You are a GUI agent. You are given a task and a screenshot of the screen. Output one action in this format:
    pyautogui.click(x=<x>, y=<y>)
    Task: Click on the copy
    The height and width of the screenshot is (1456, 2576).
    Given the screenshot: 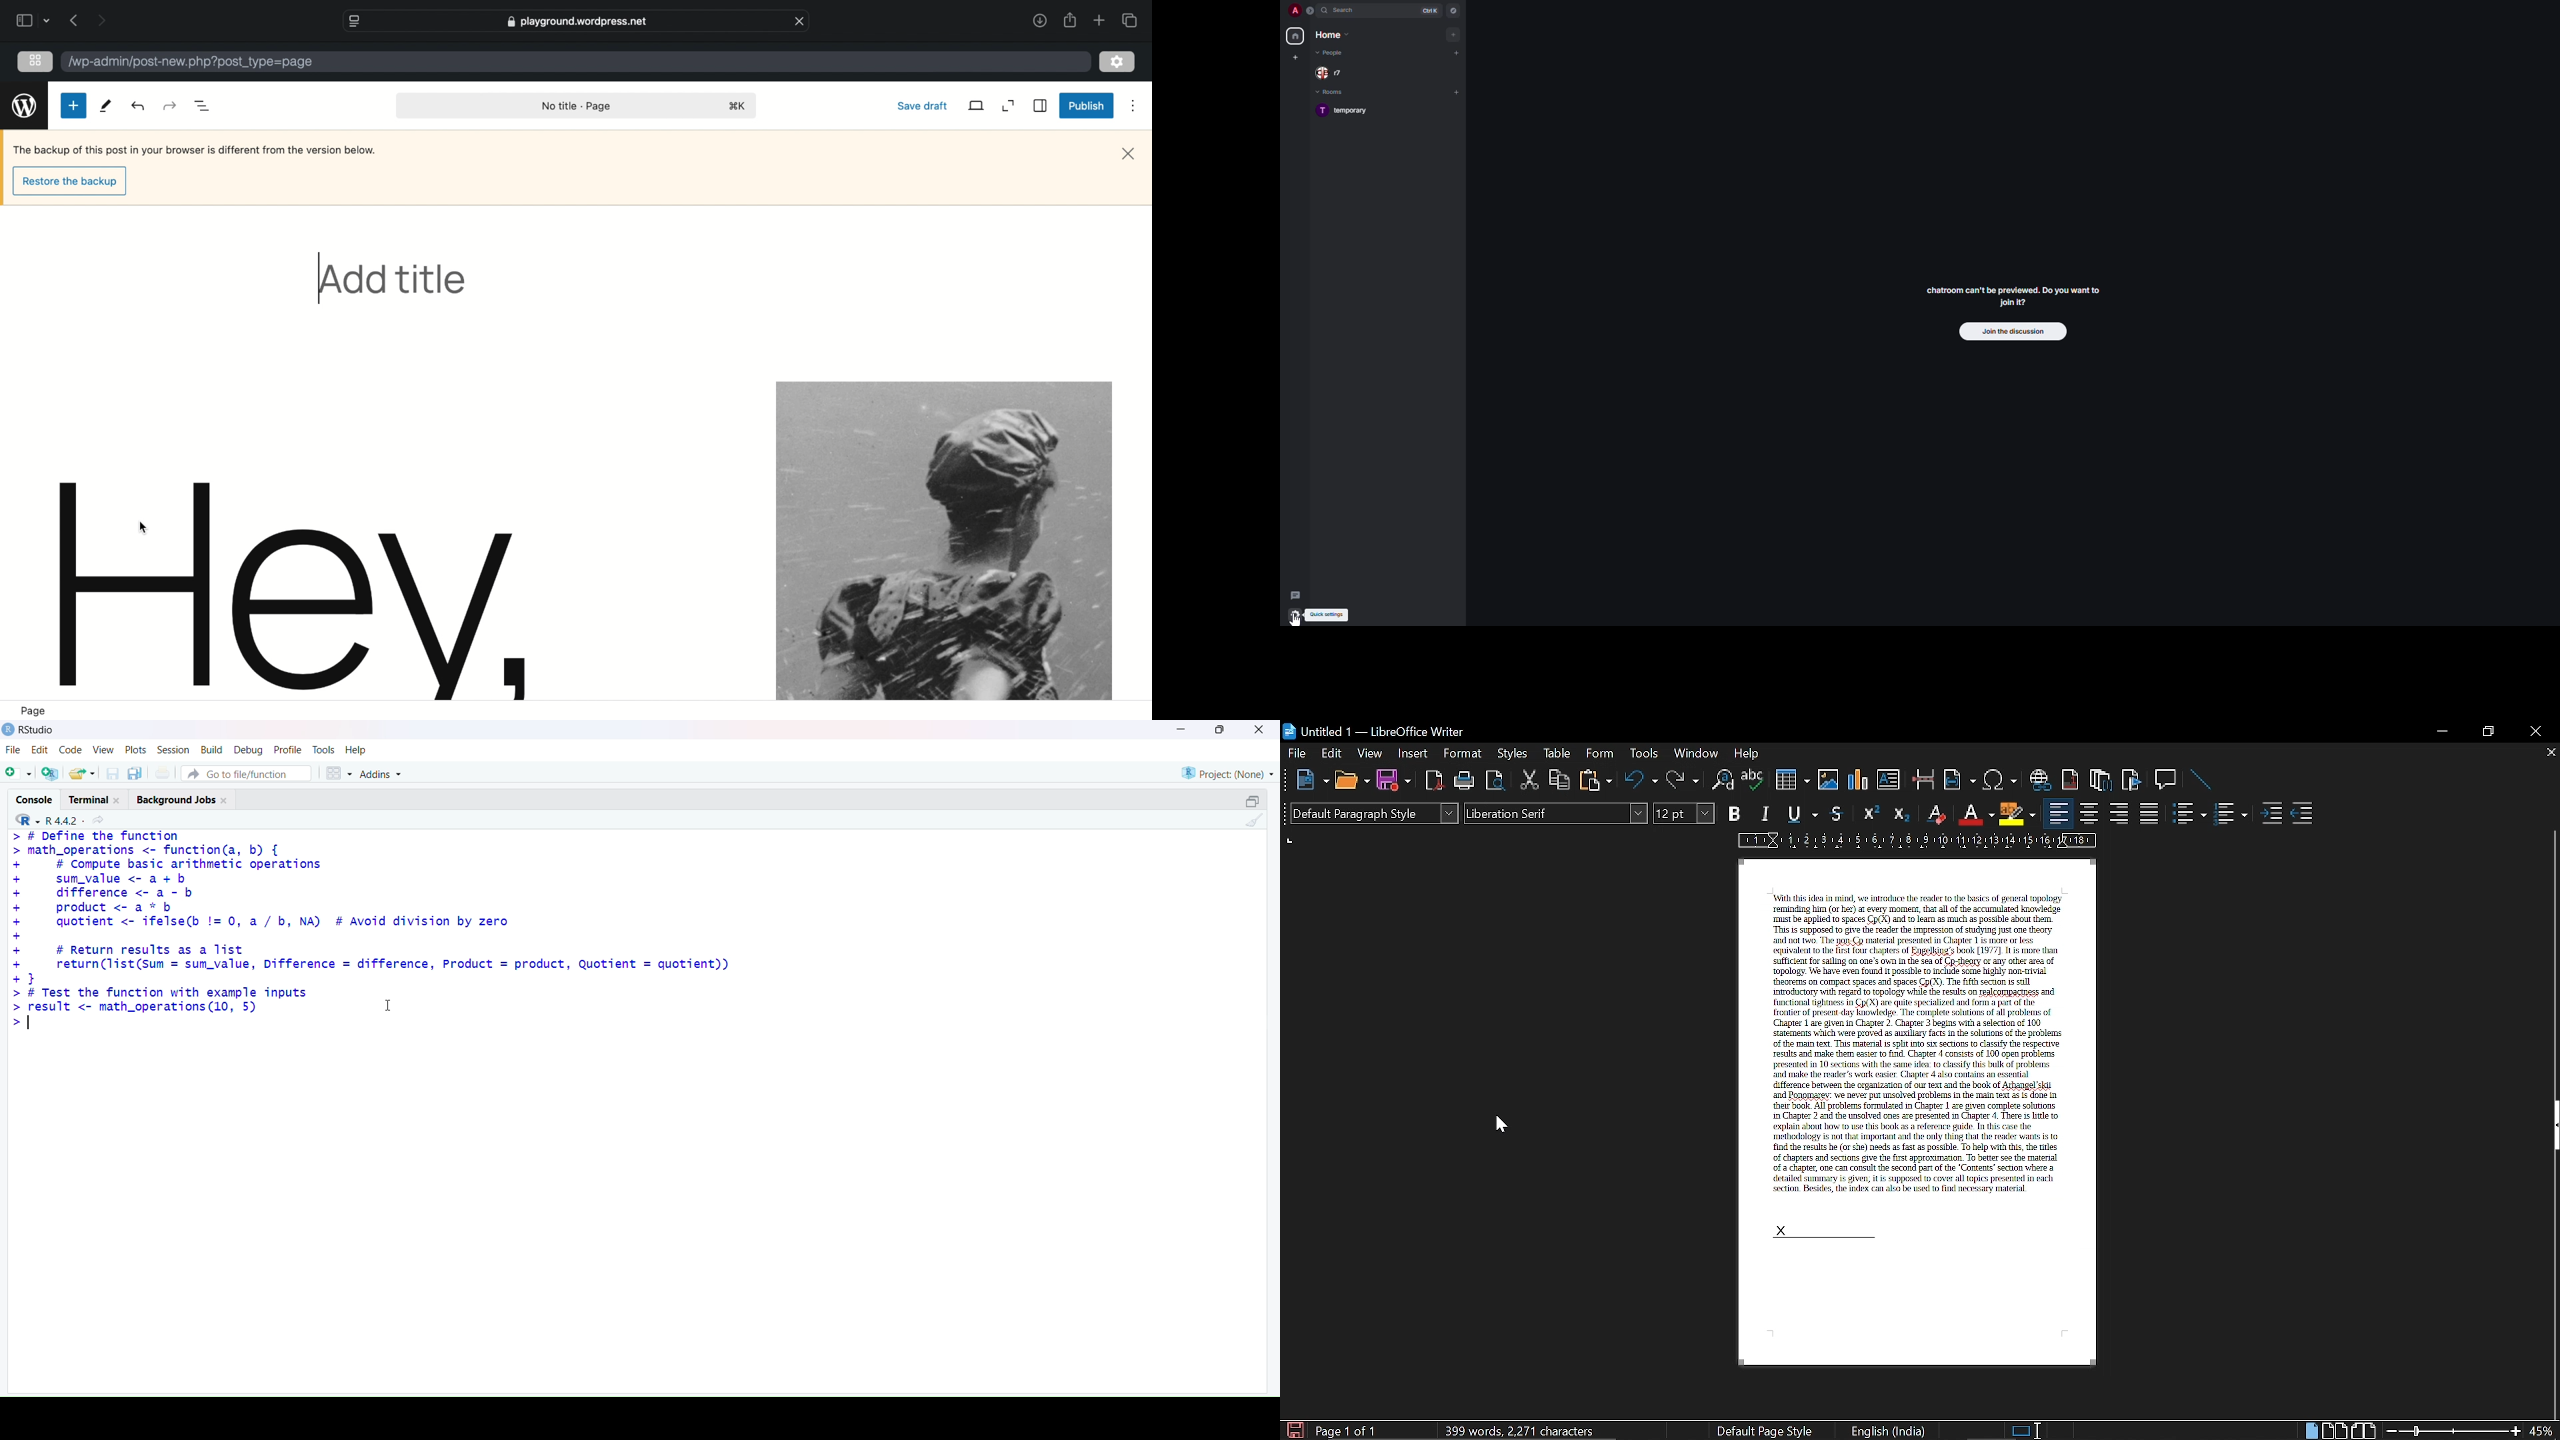 What is the action you would take?
    pyautogui.click(x=1560, y=780)
    